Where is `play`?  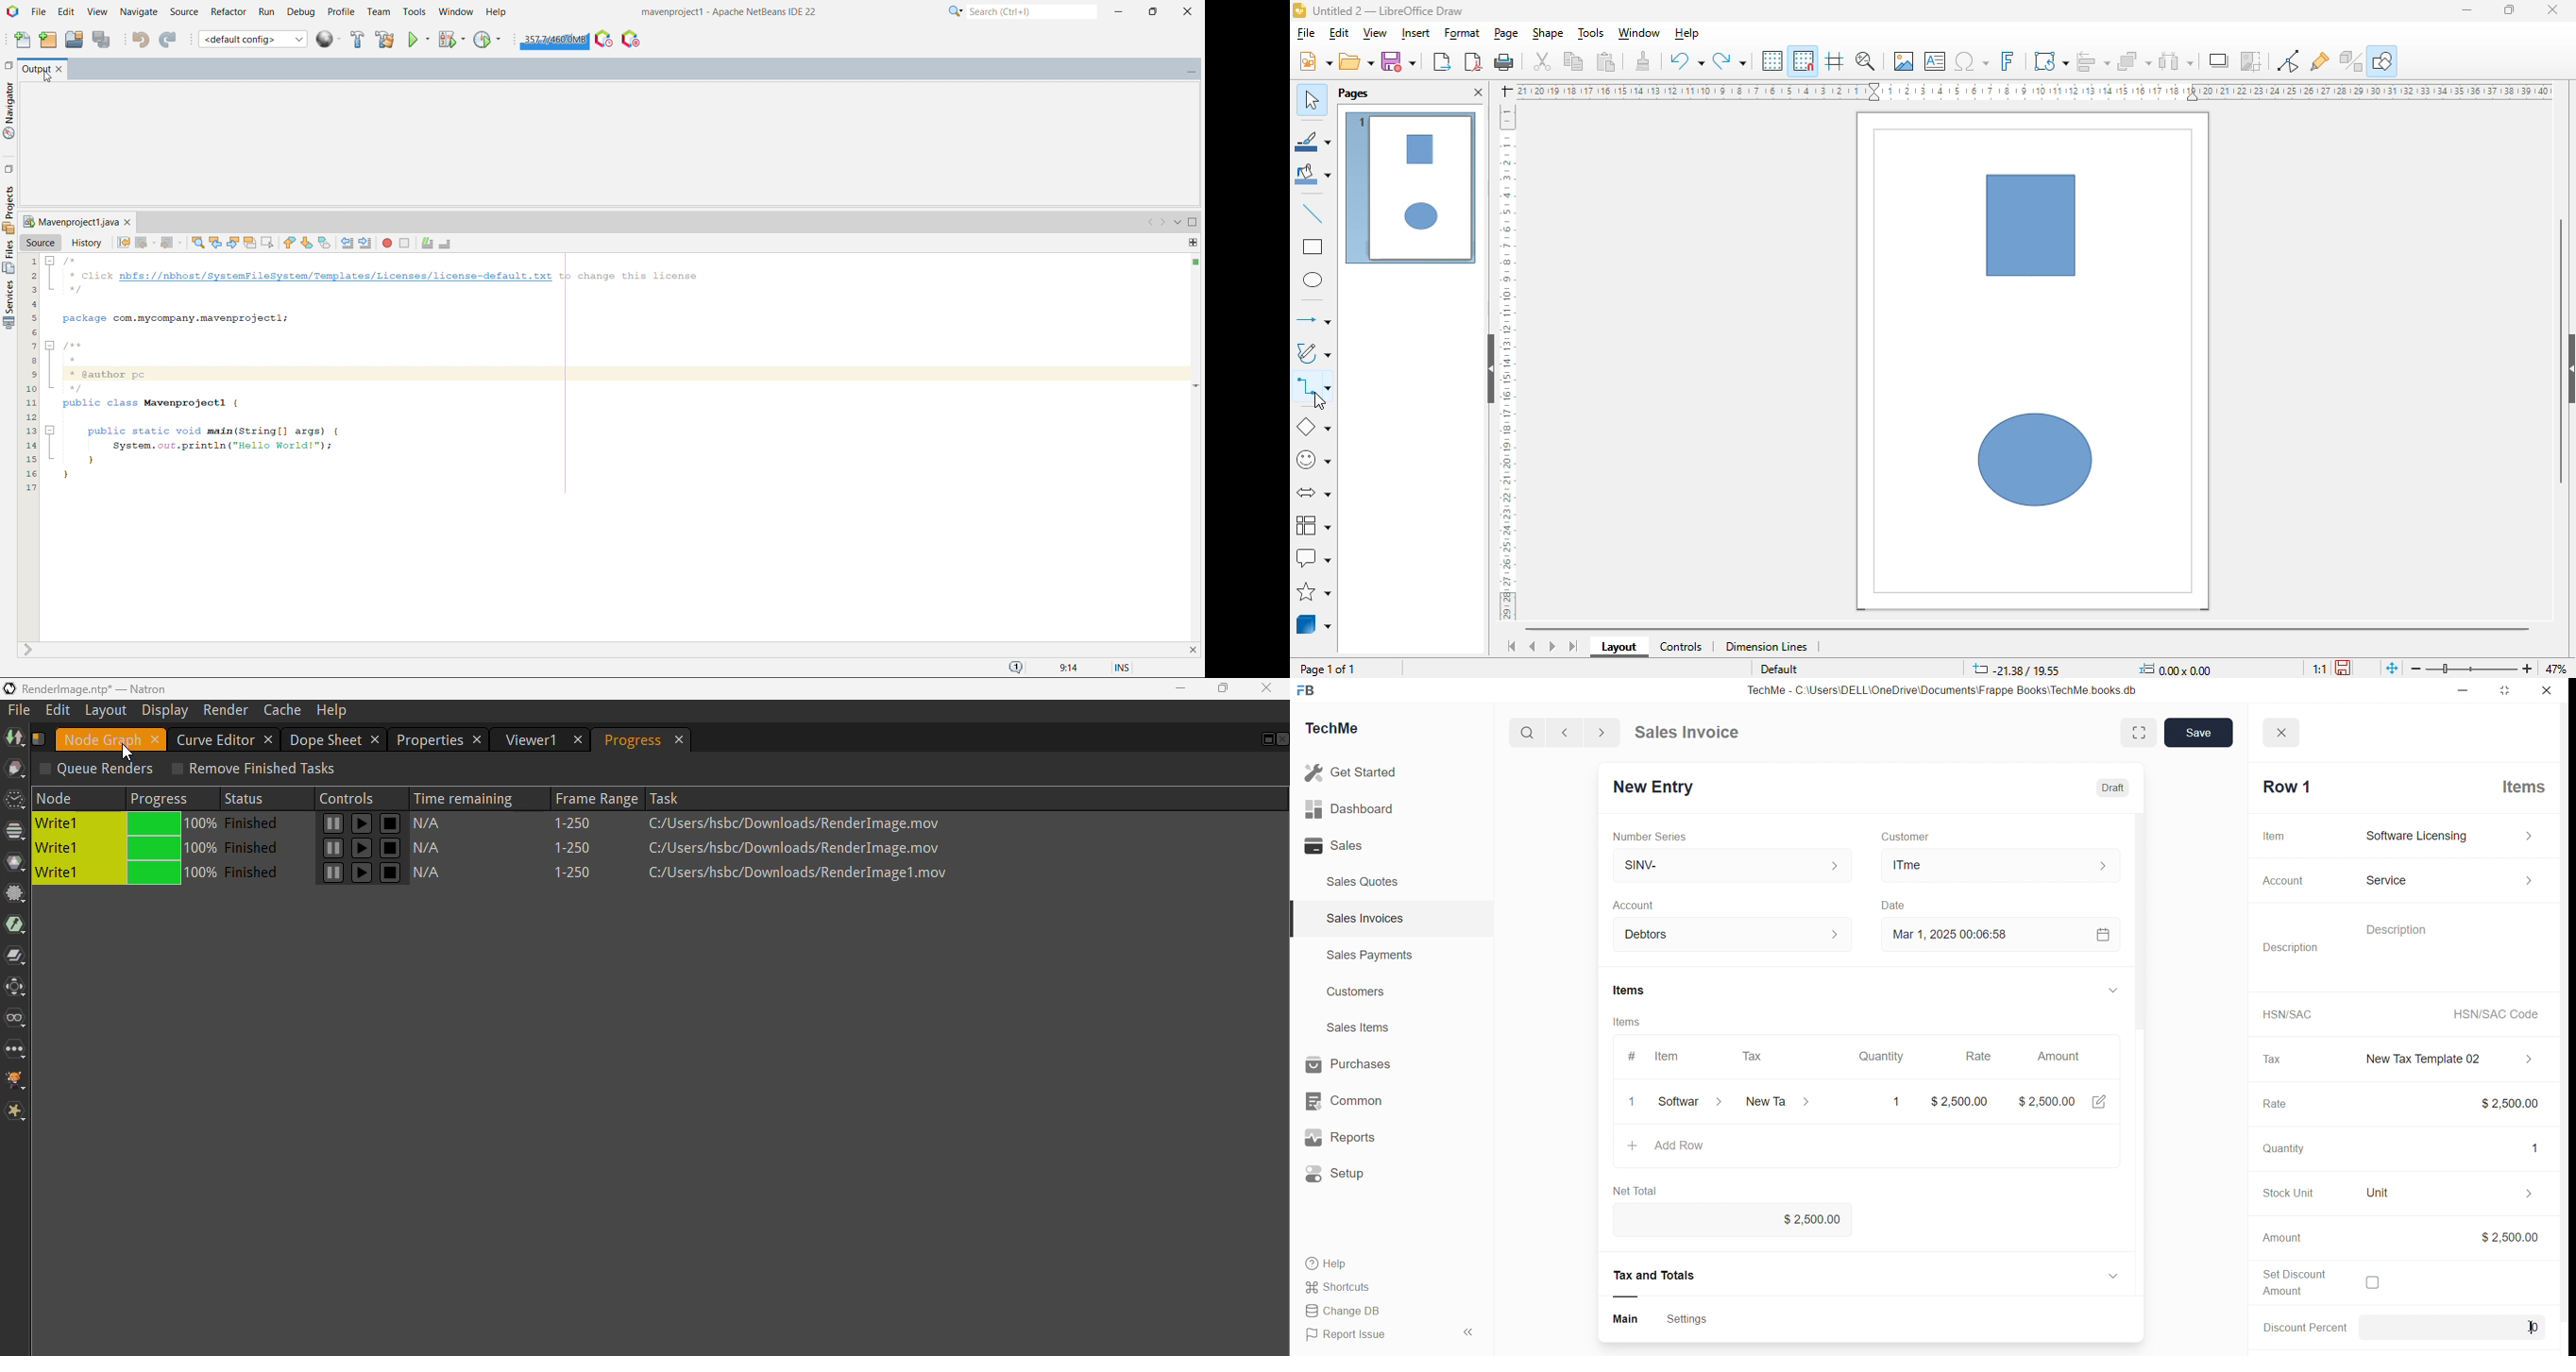
play is located at coordinates (332, 849).